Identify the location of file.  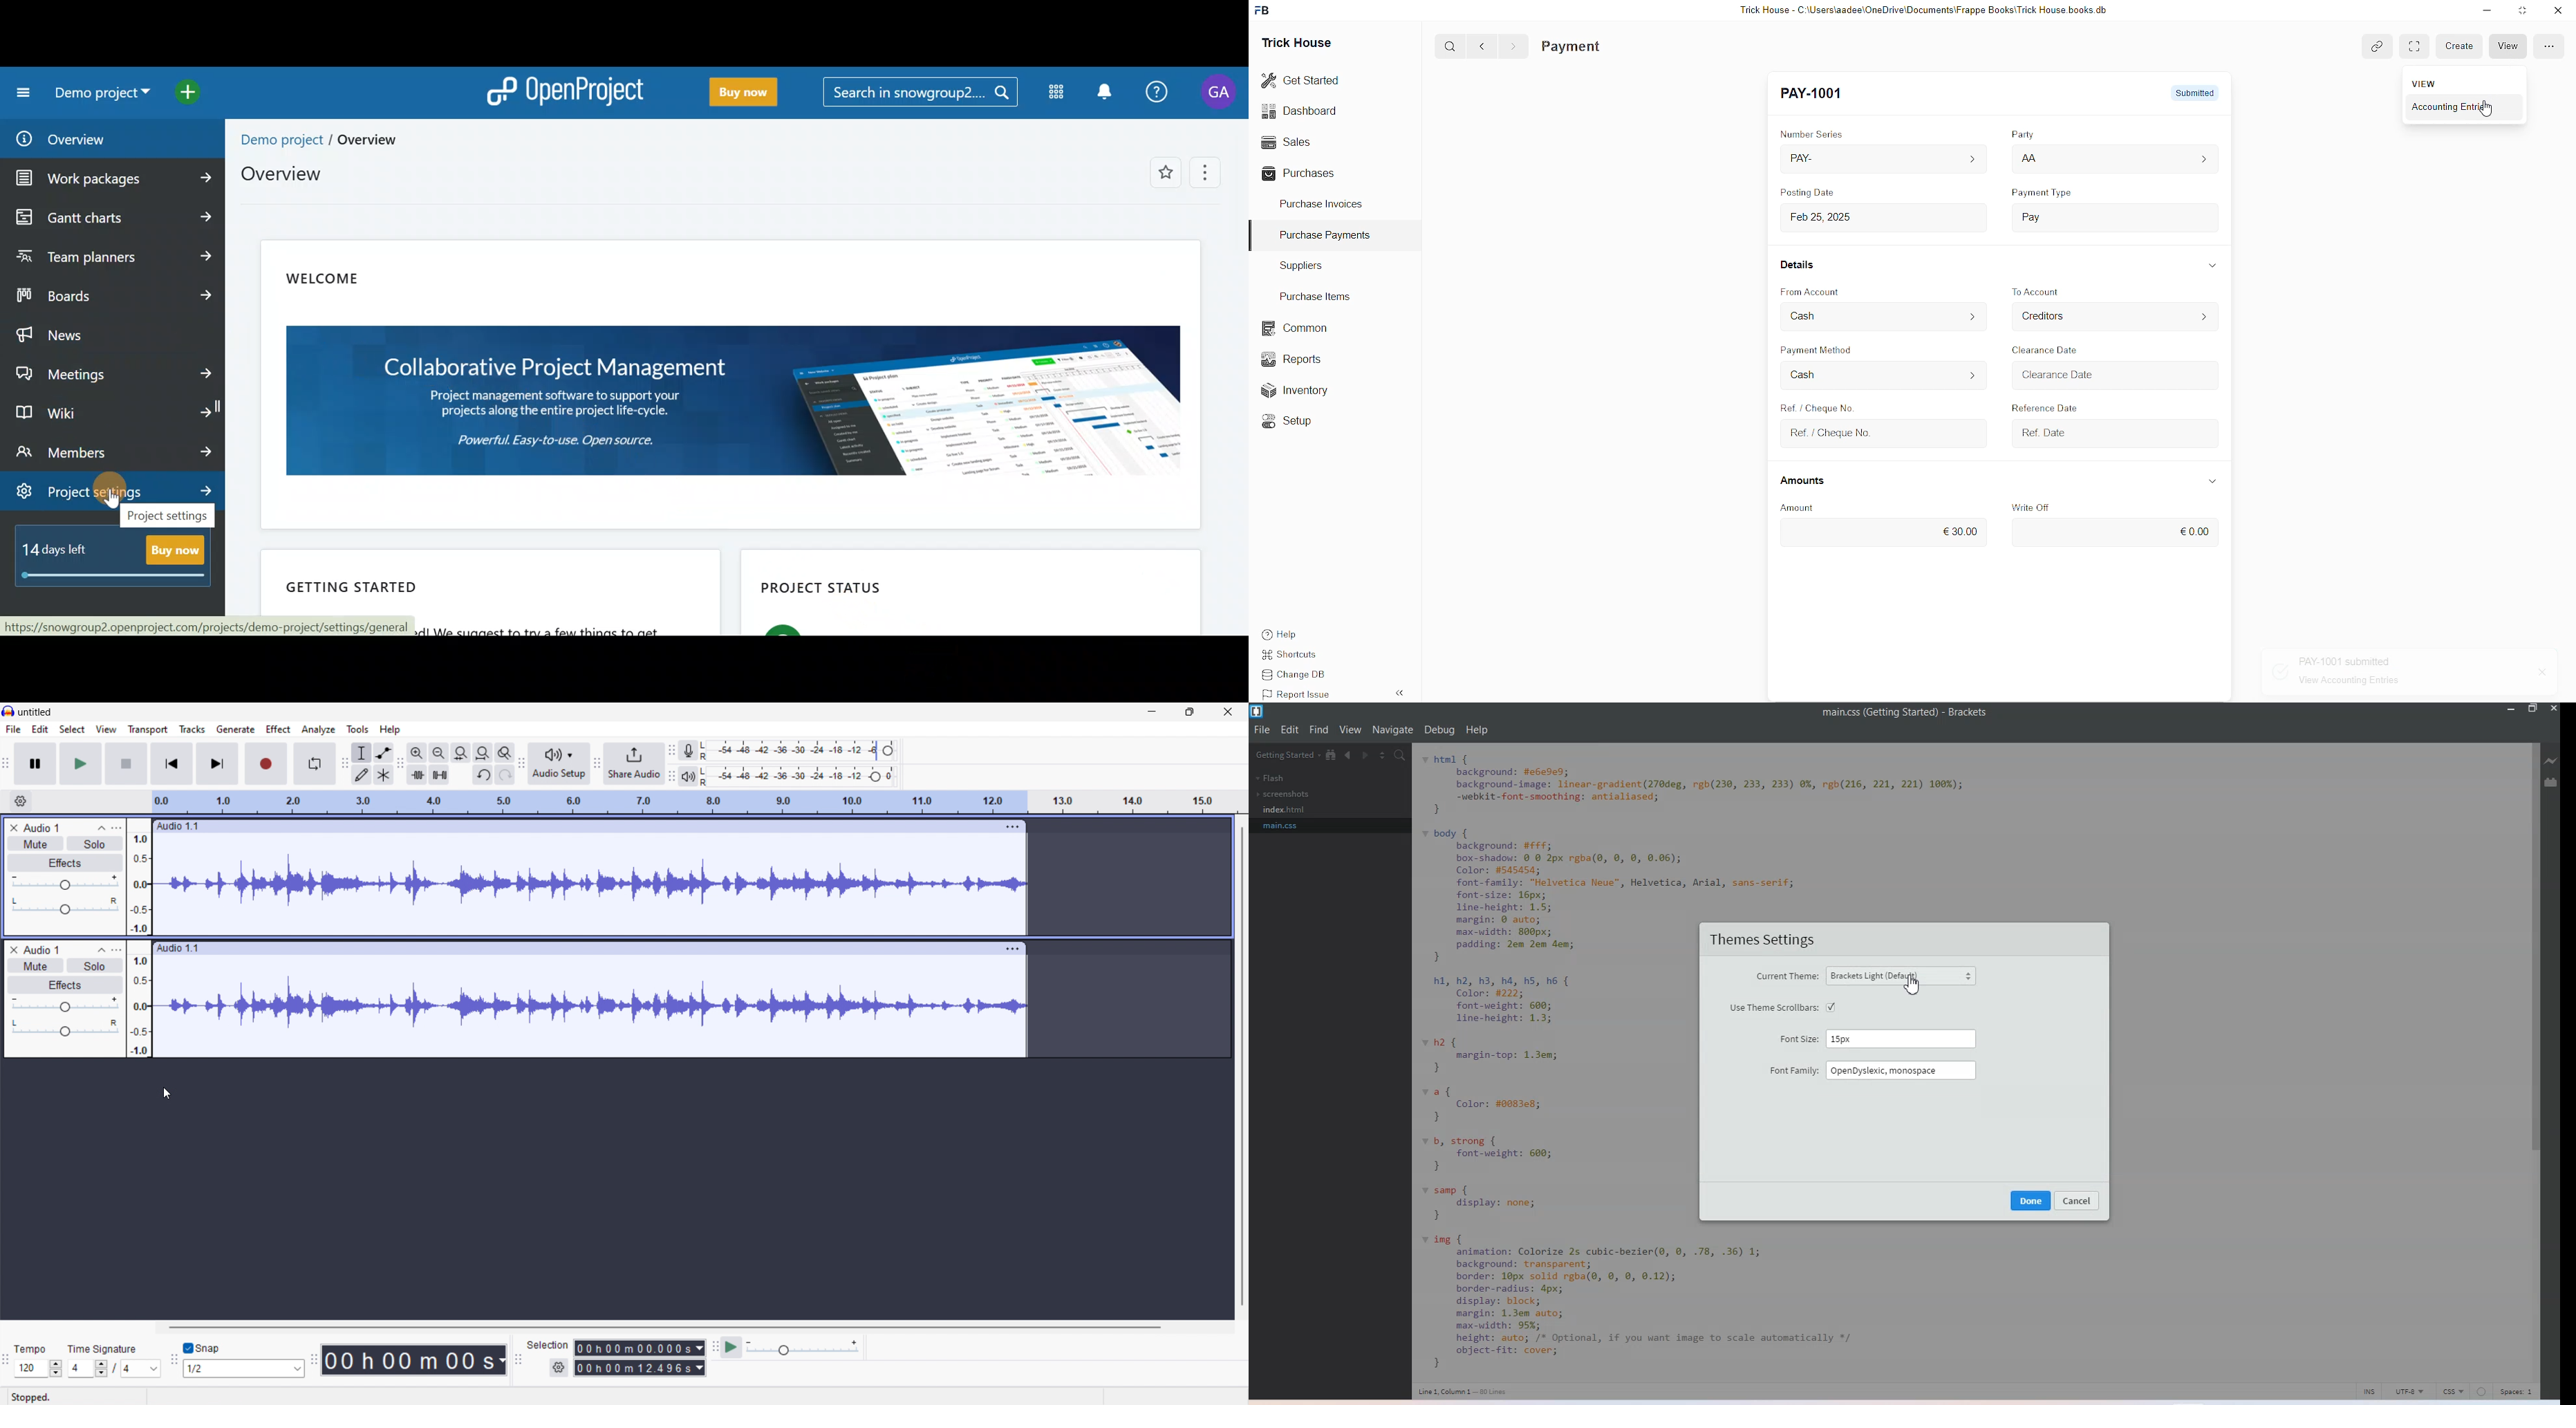
(14, 729).